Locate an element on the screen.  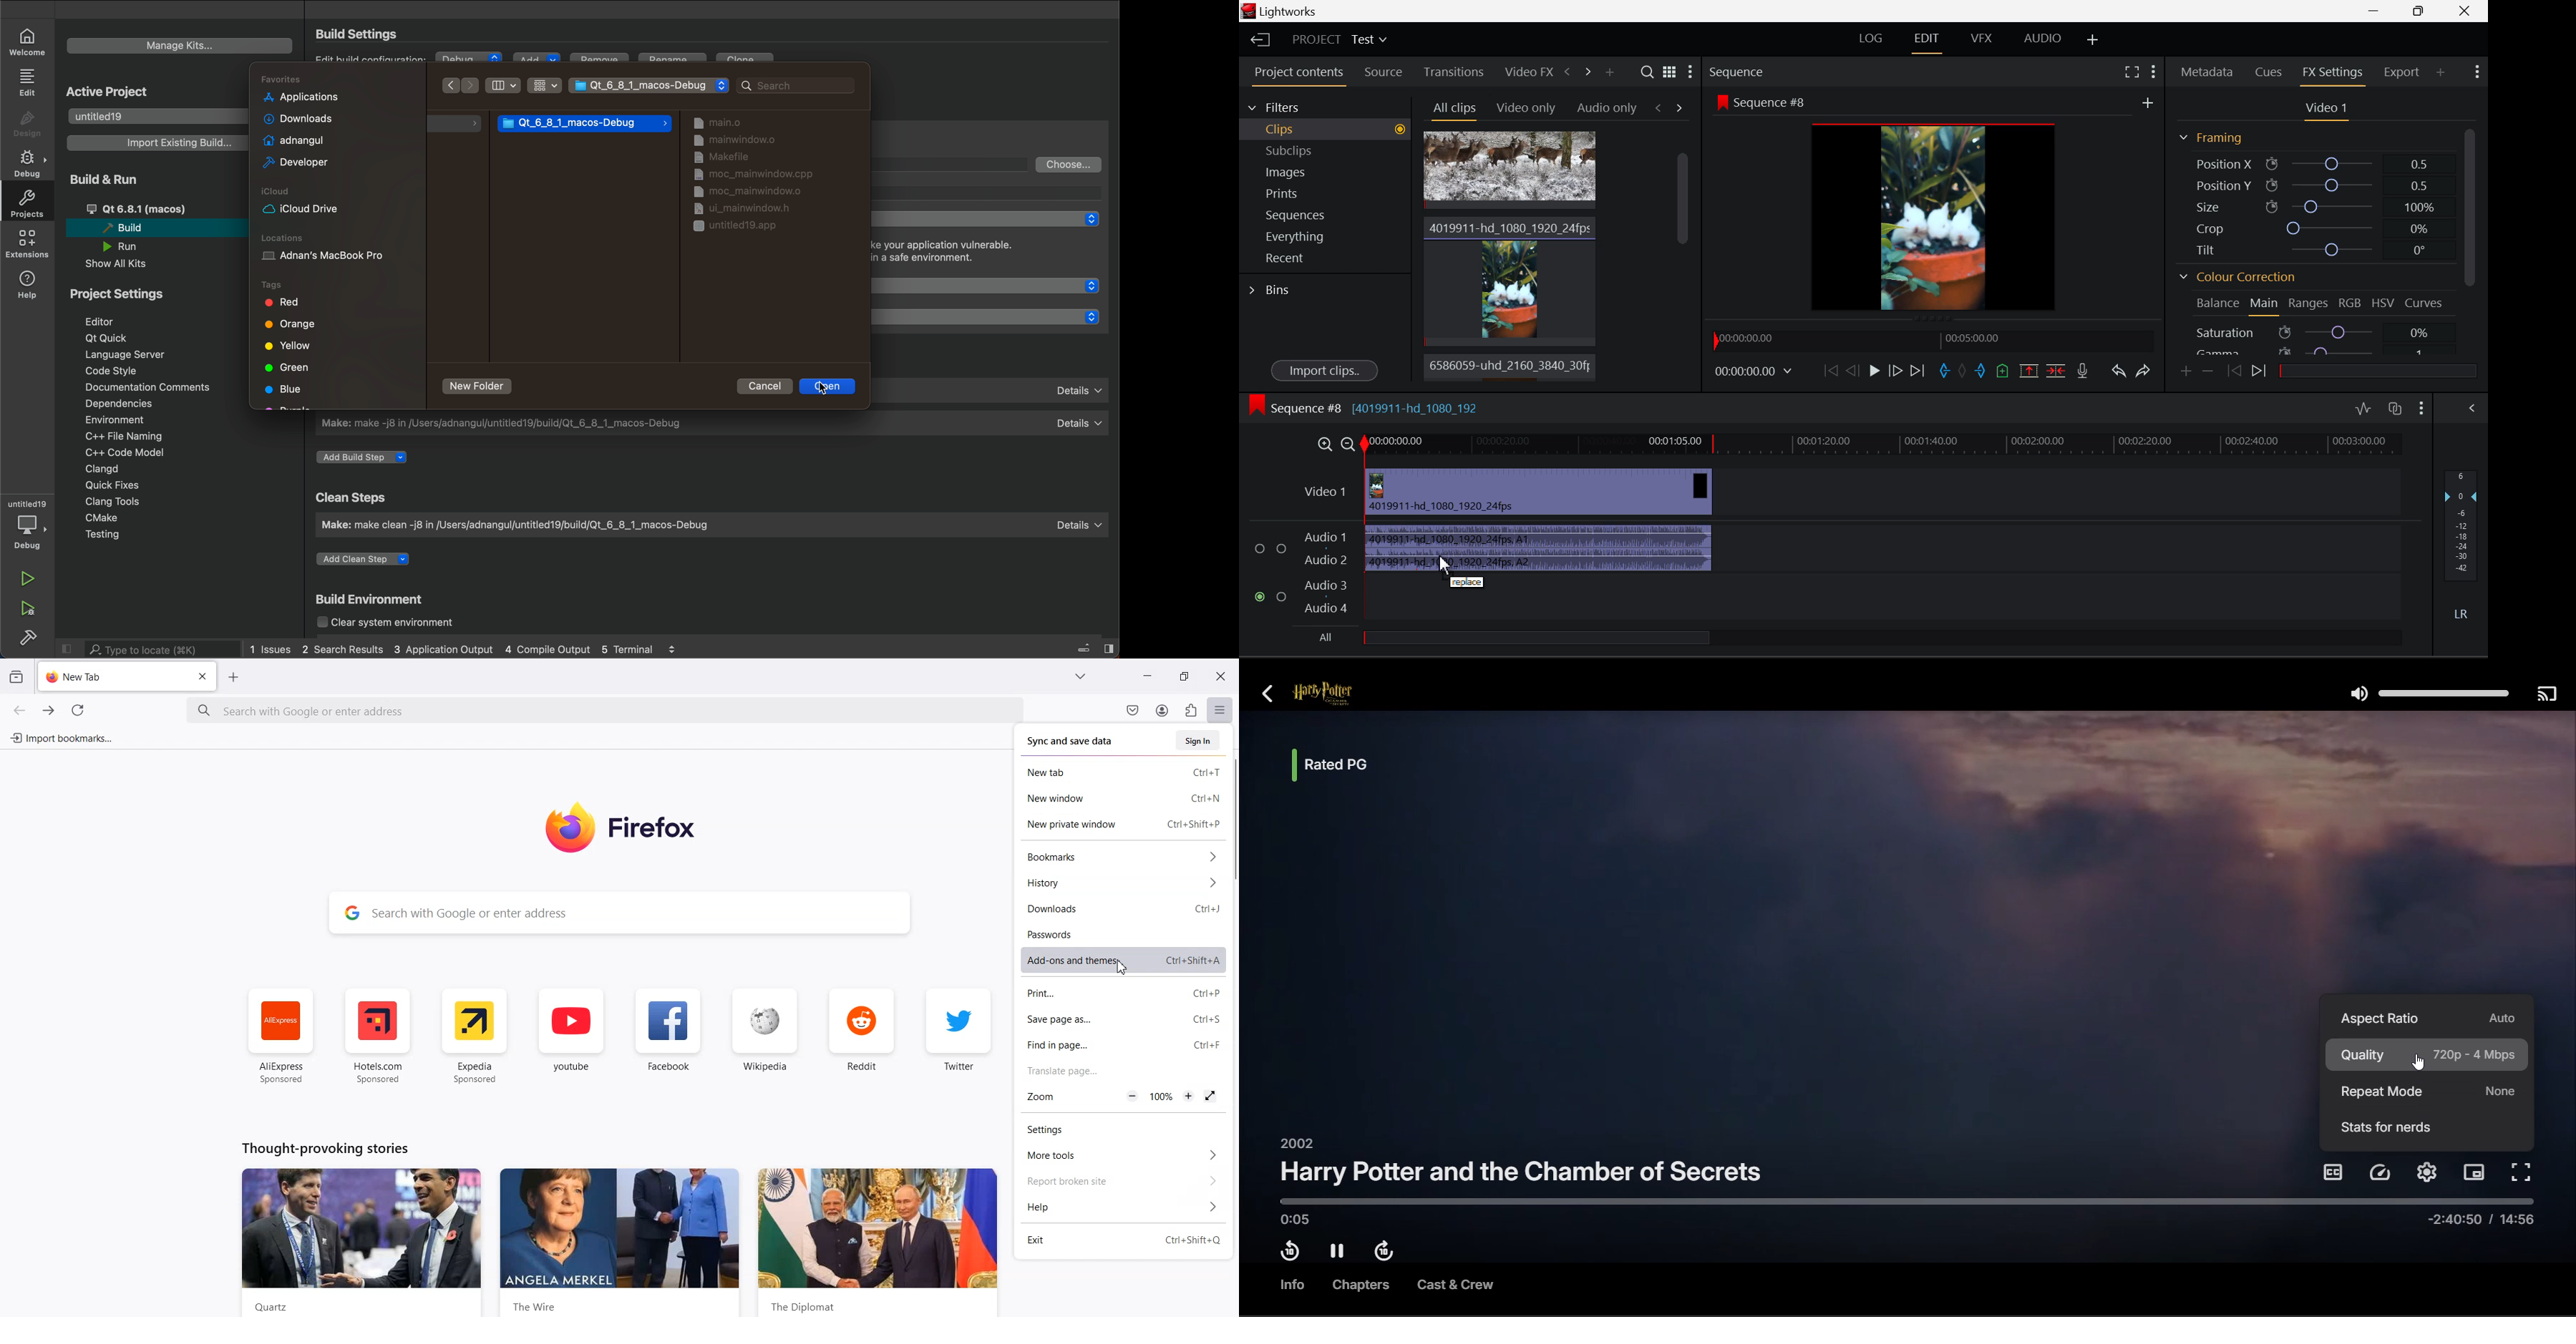
Go Back is located at coordinates (1852, 369).